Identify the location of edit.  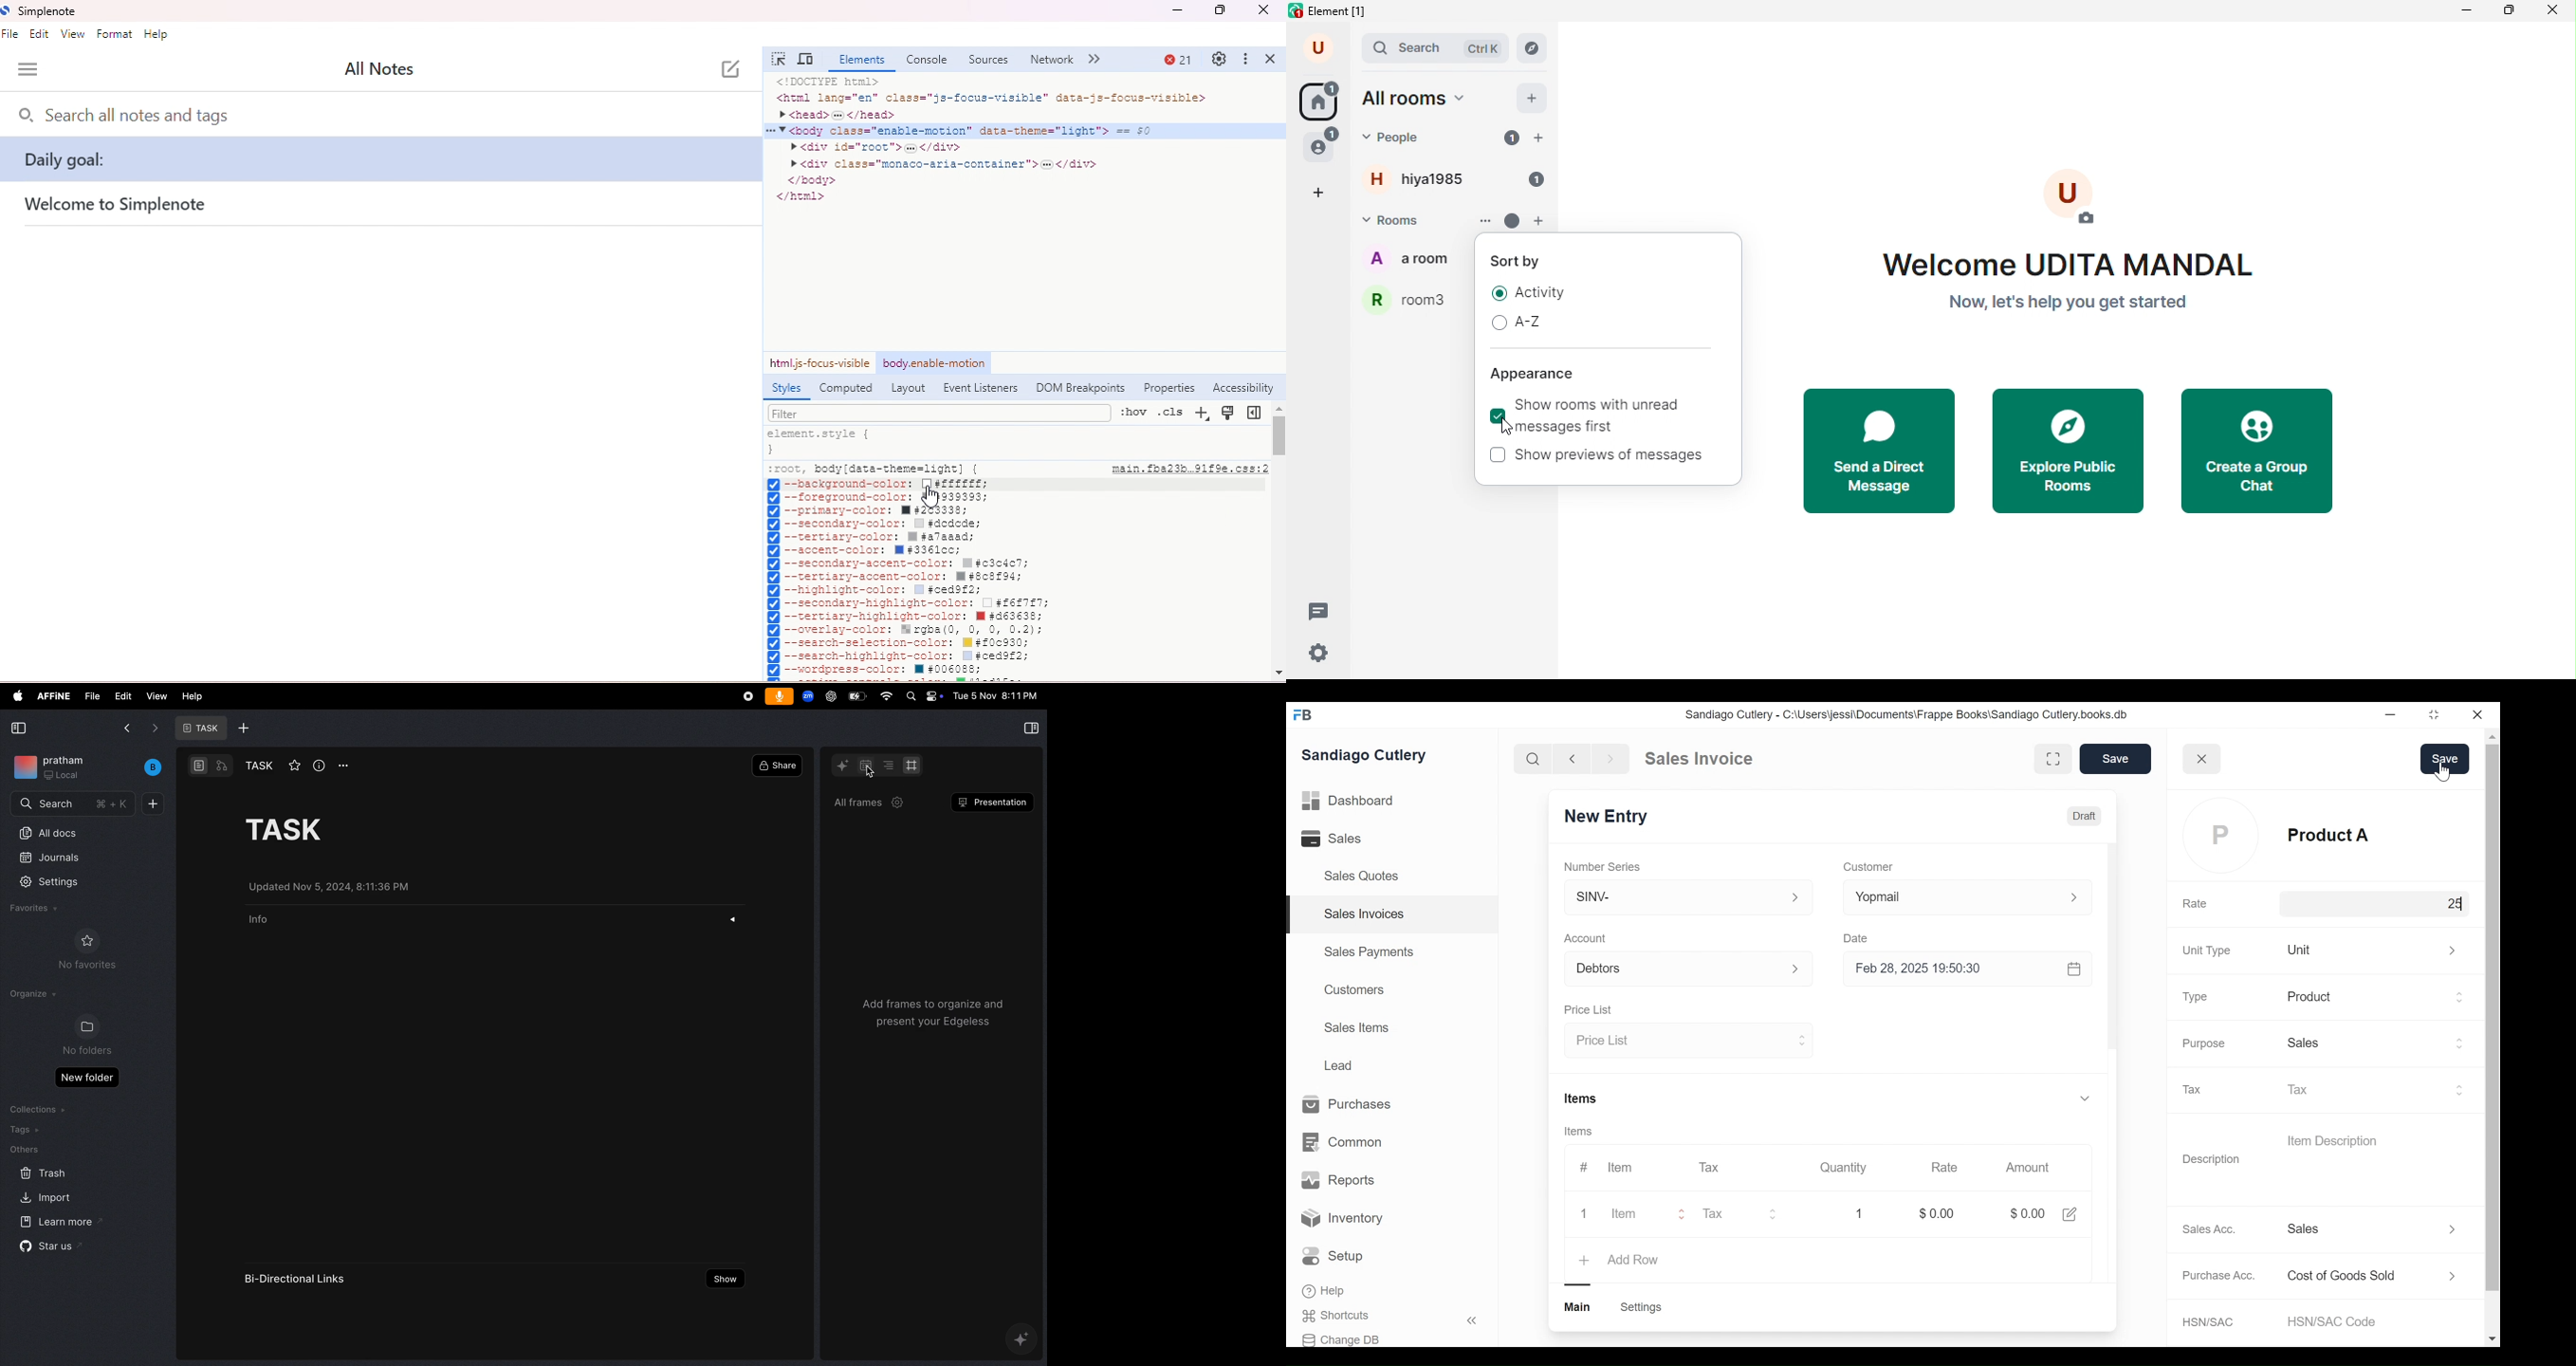
(119, 696).